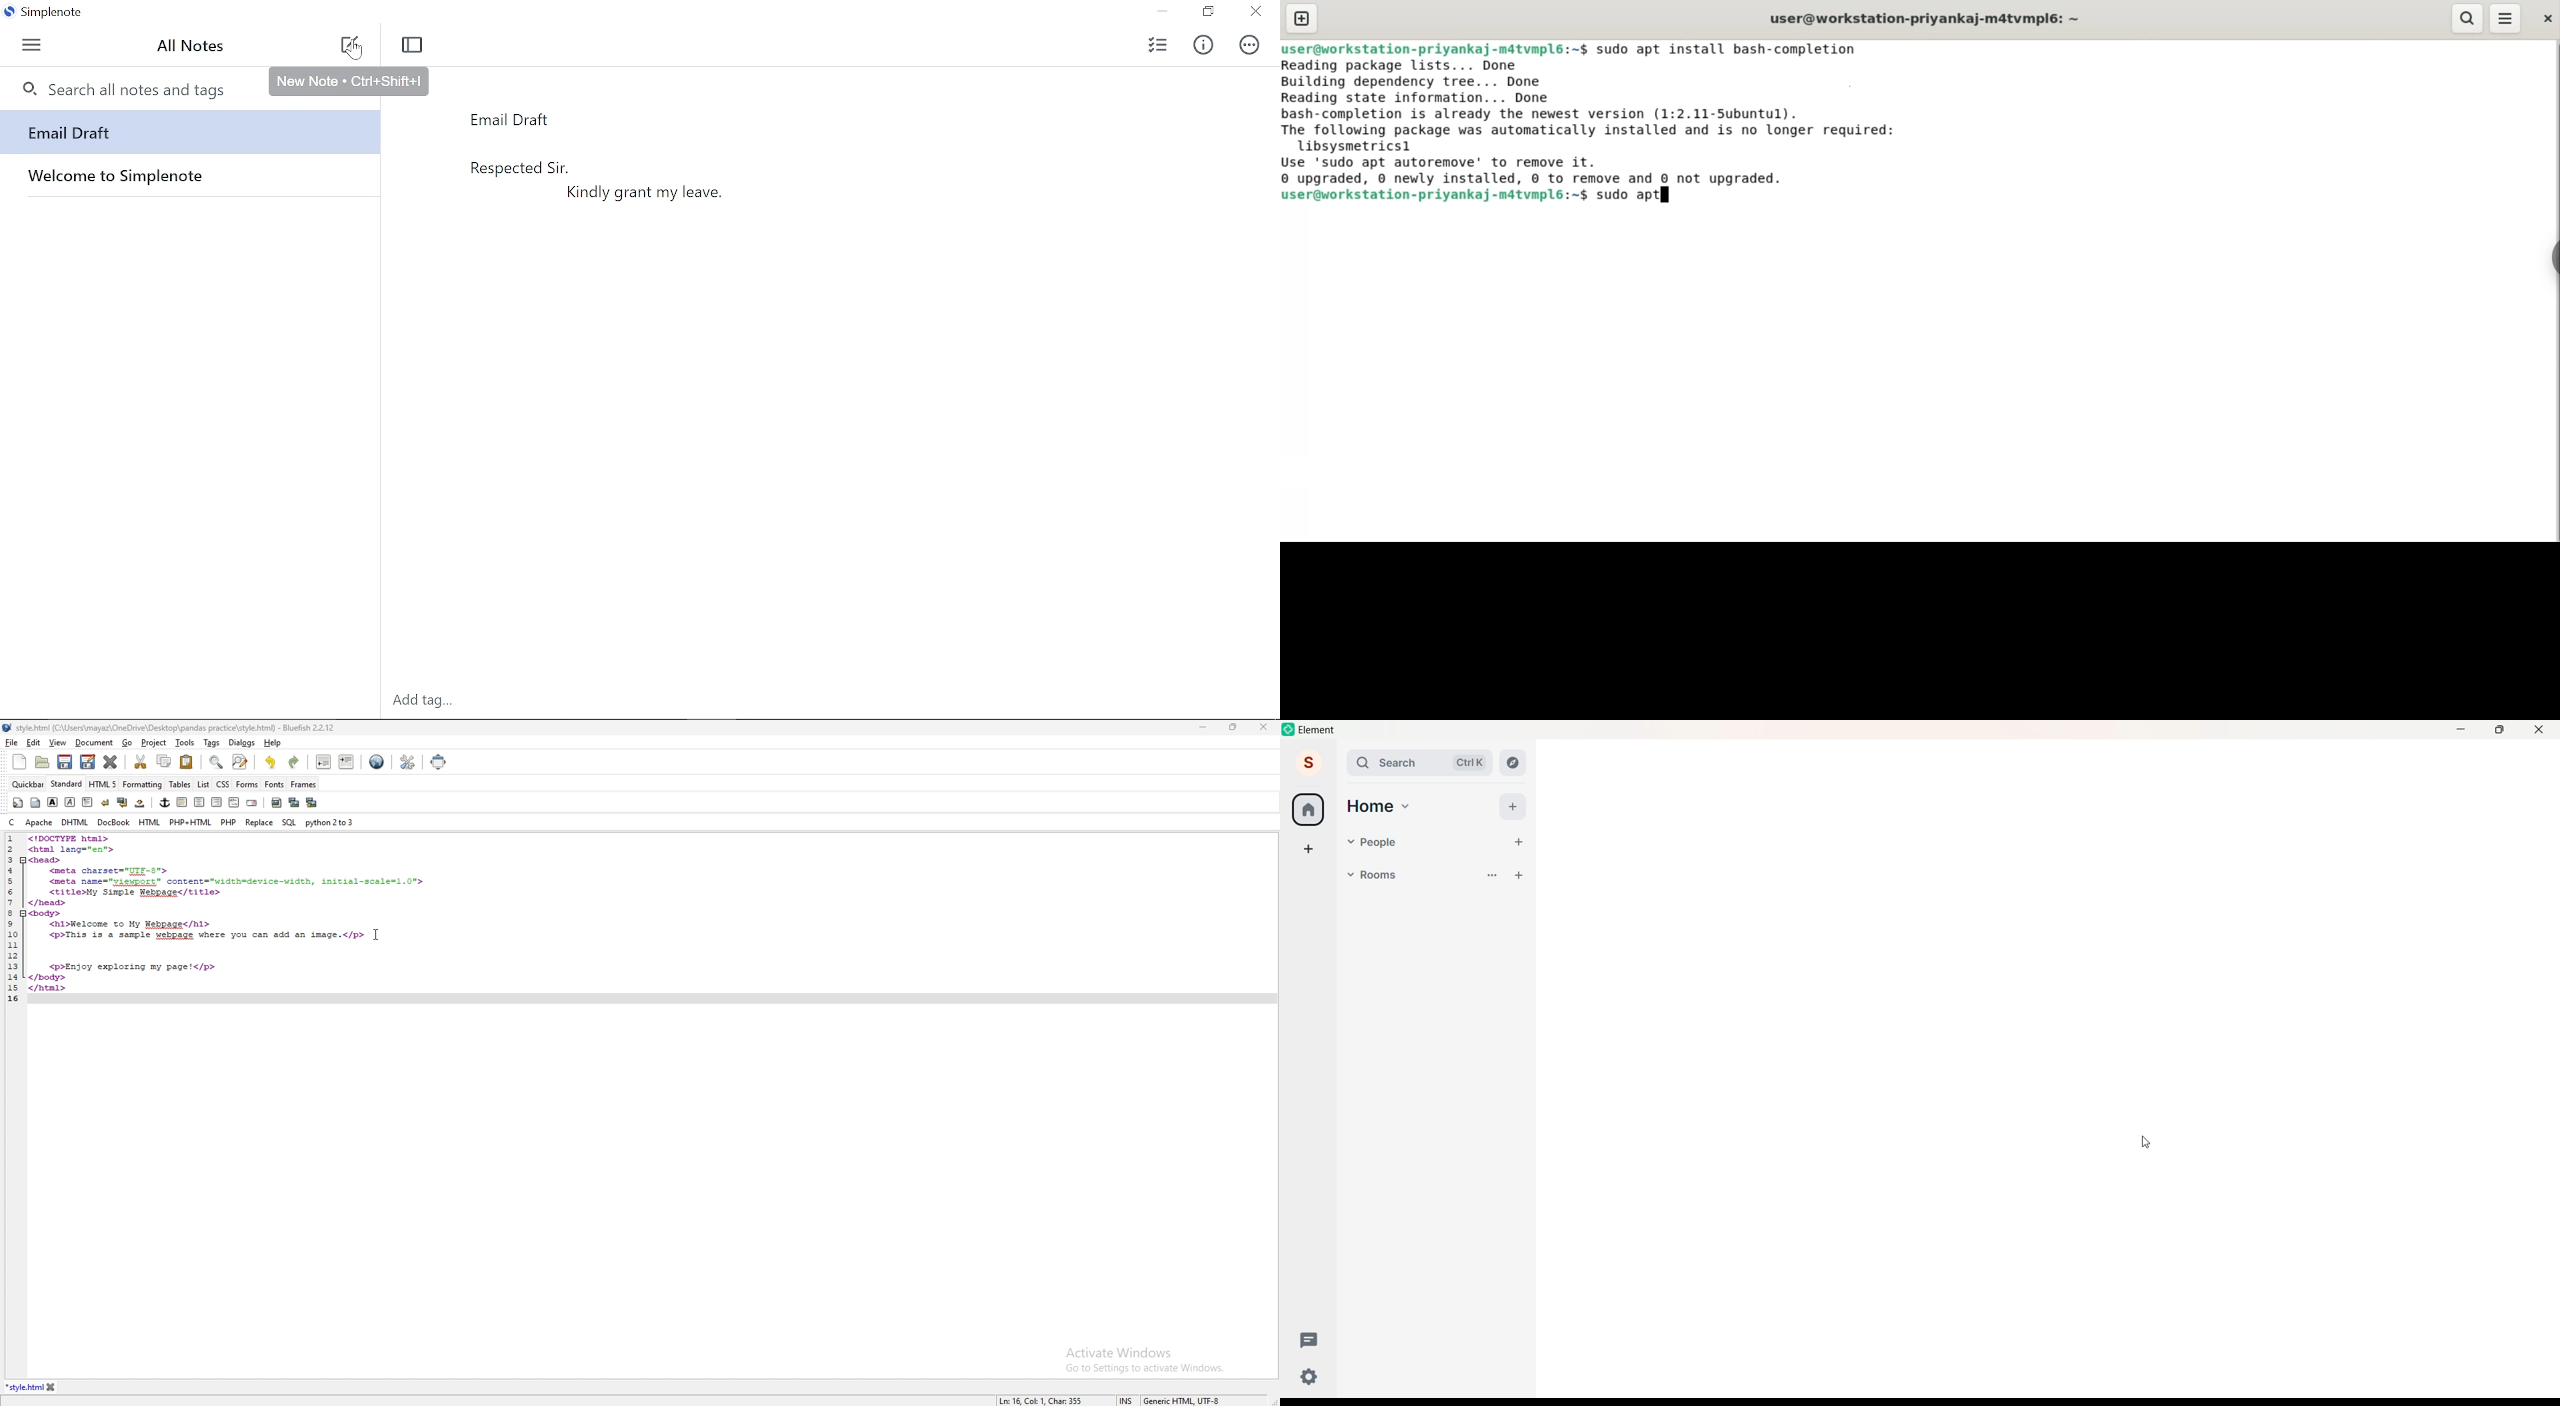  What do you see at coordinates (71, 839) in the screenshot?
I see `<!DOCTYPE html>` at bounding box center [71, 839].